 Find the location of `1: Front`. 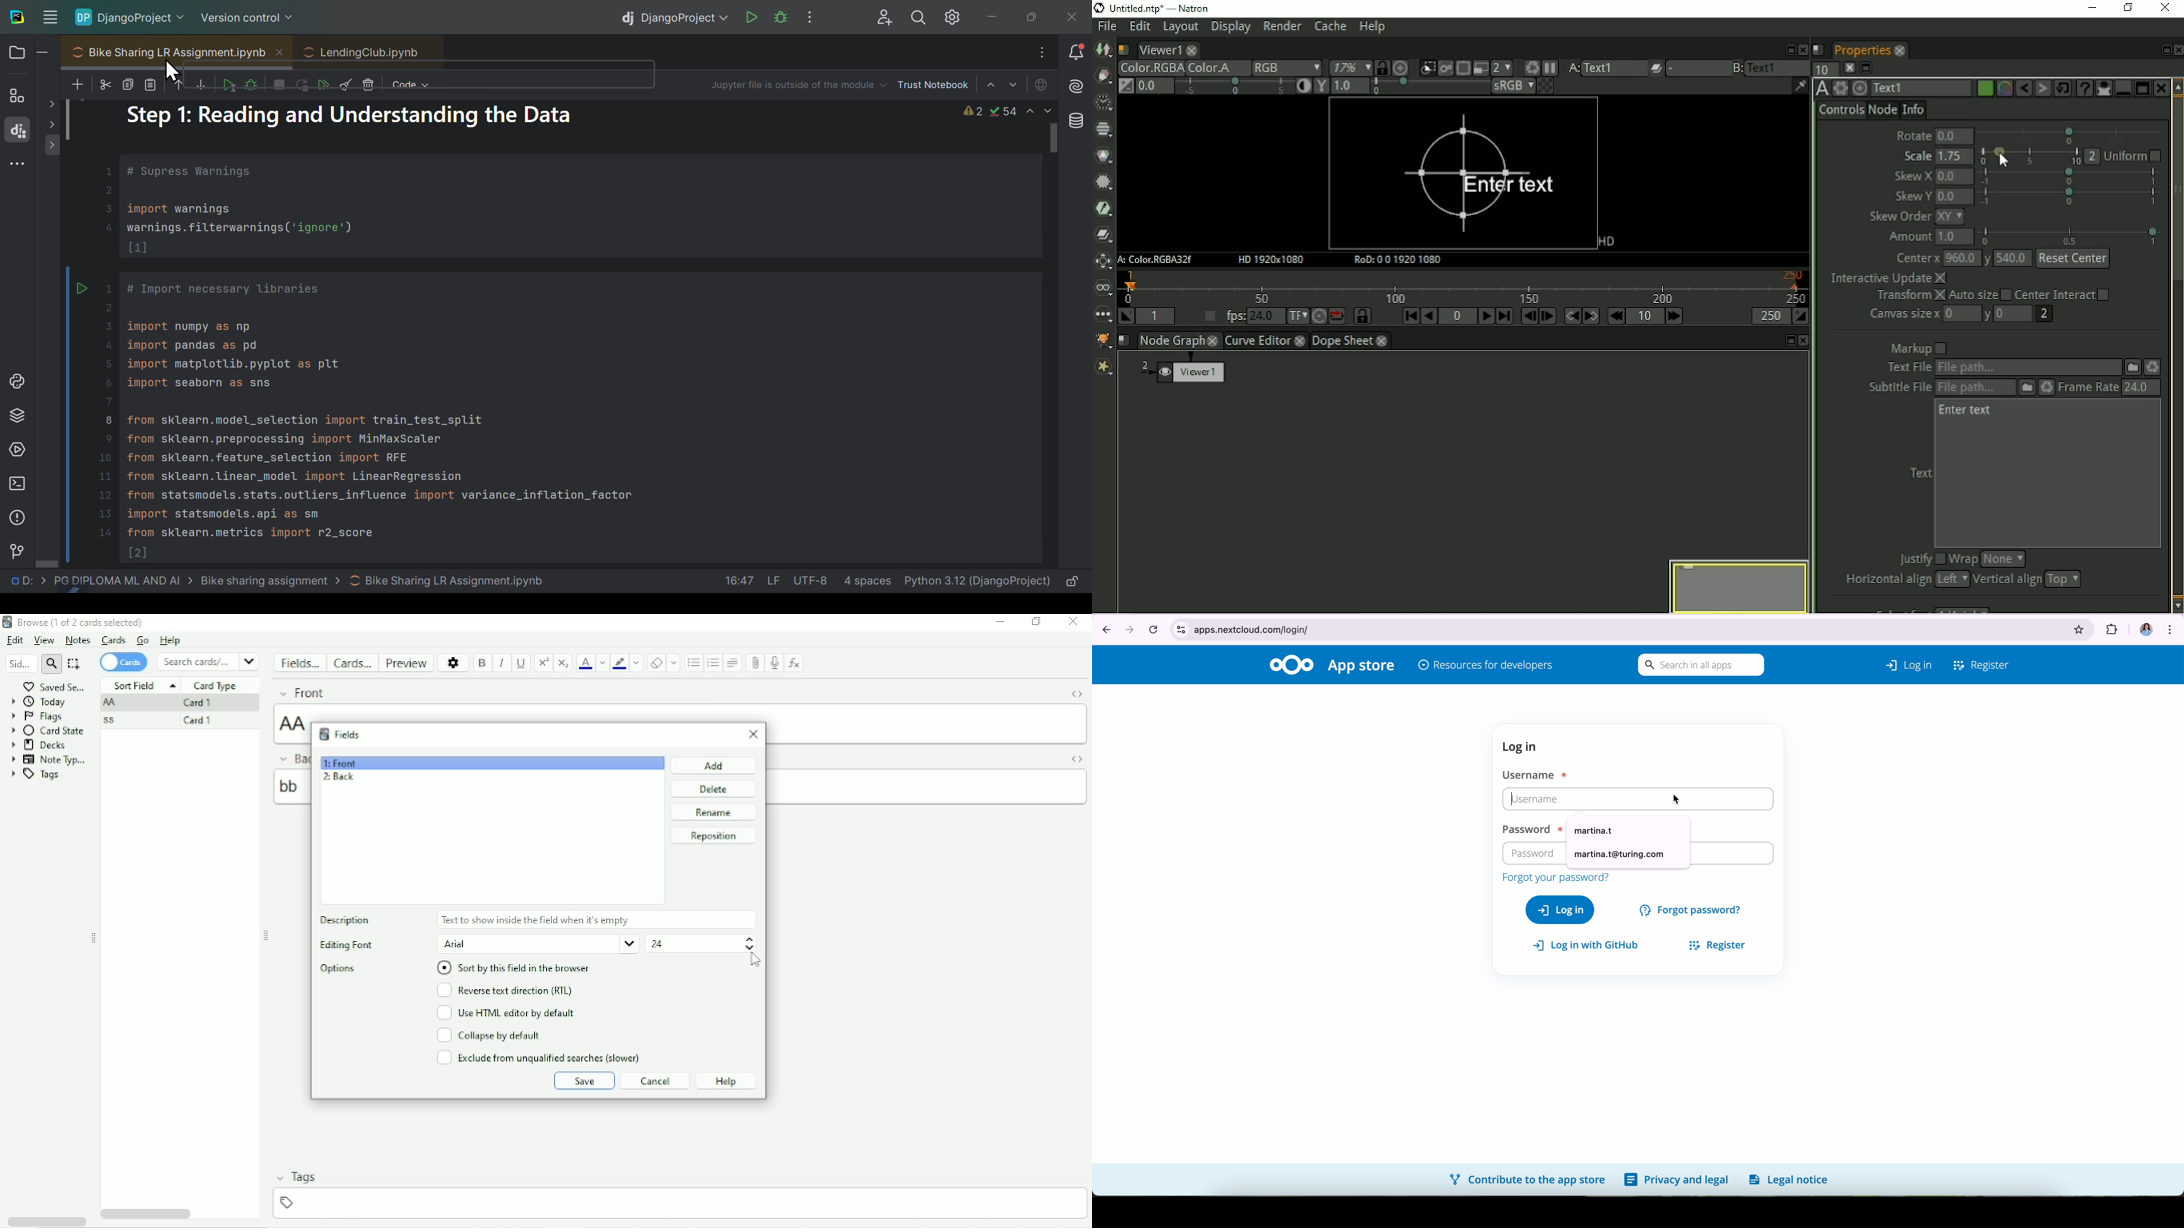

1: Front is located at coordinates (341, 763).